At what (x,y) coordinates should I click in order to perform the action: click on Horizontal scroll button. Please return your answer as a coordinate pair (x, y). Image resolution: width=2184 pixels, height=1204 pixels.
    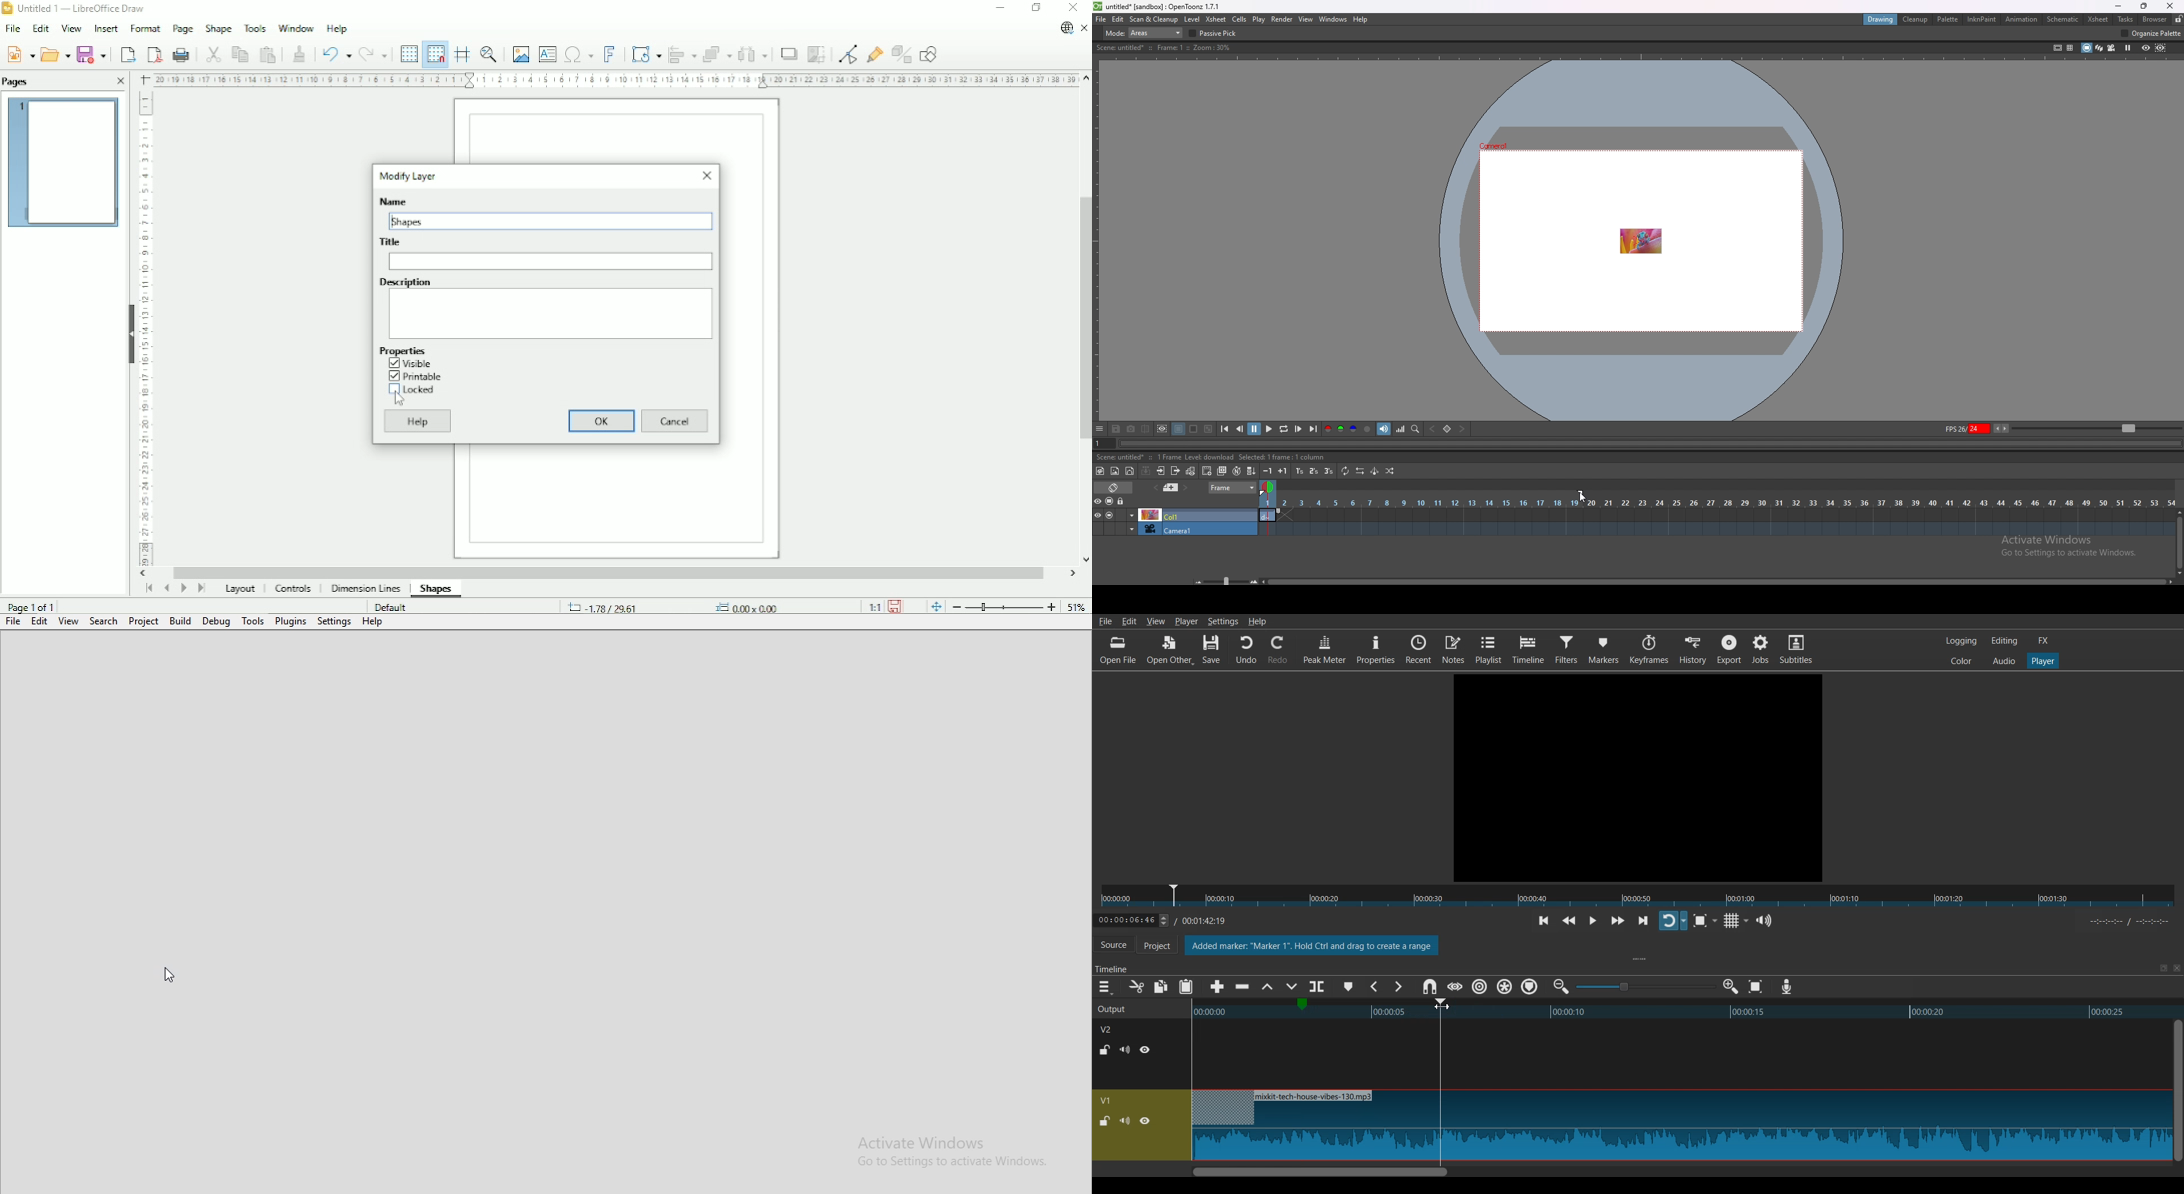
    Looking at the image, I should click on (1072, 573).